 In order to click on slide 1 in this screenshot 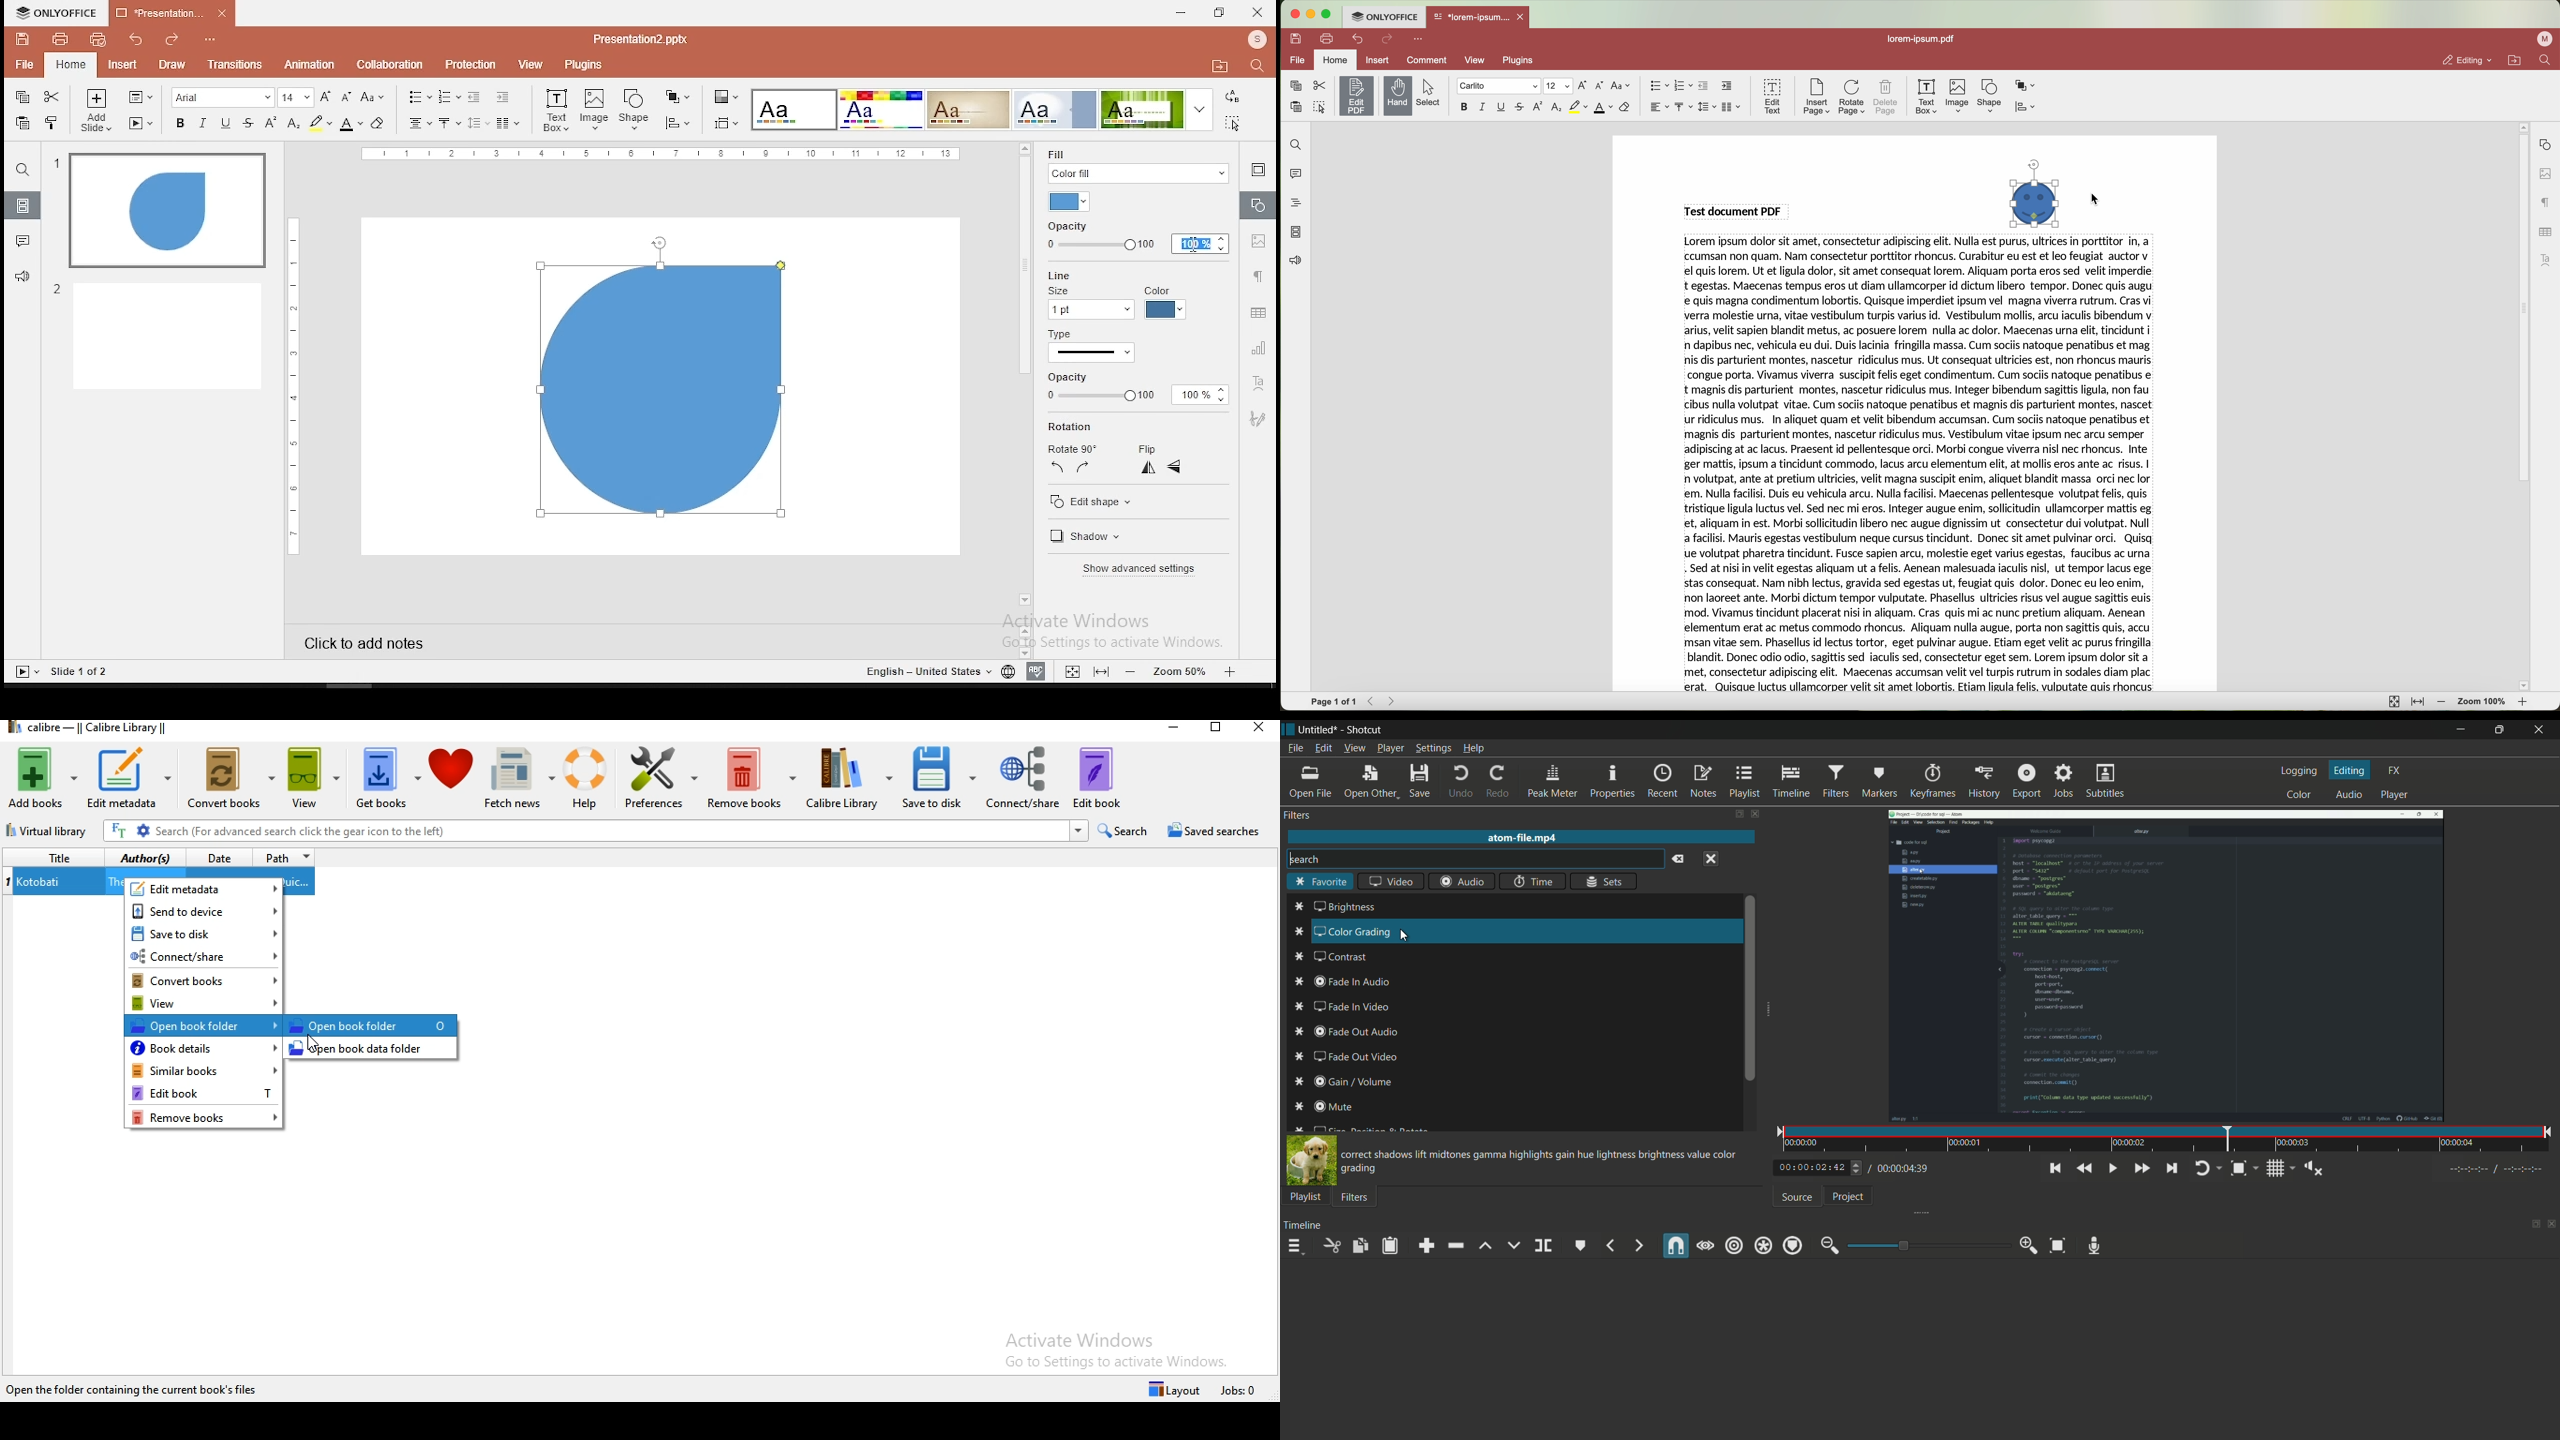, I will do `click(167, 211)`.